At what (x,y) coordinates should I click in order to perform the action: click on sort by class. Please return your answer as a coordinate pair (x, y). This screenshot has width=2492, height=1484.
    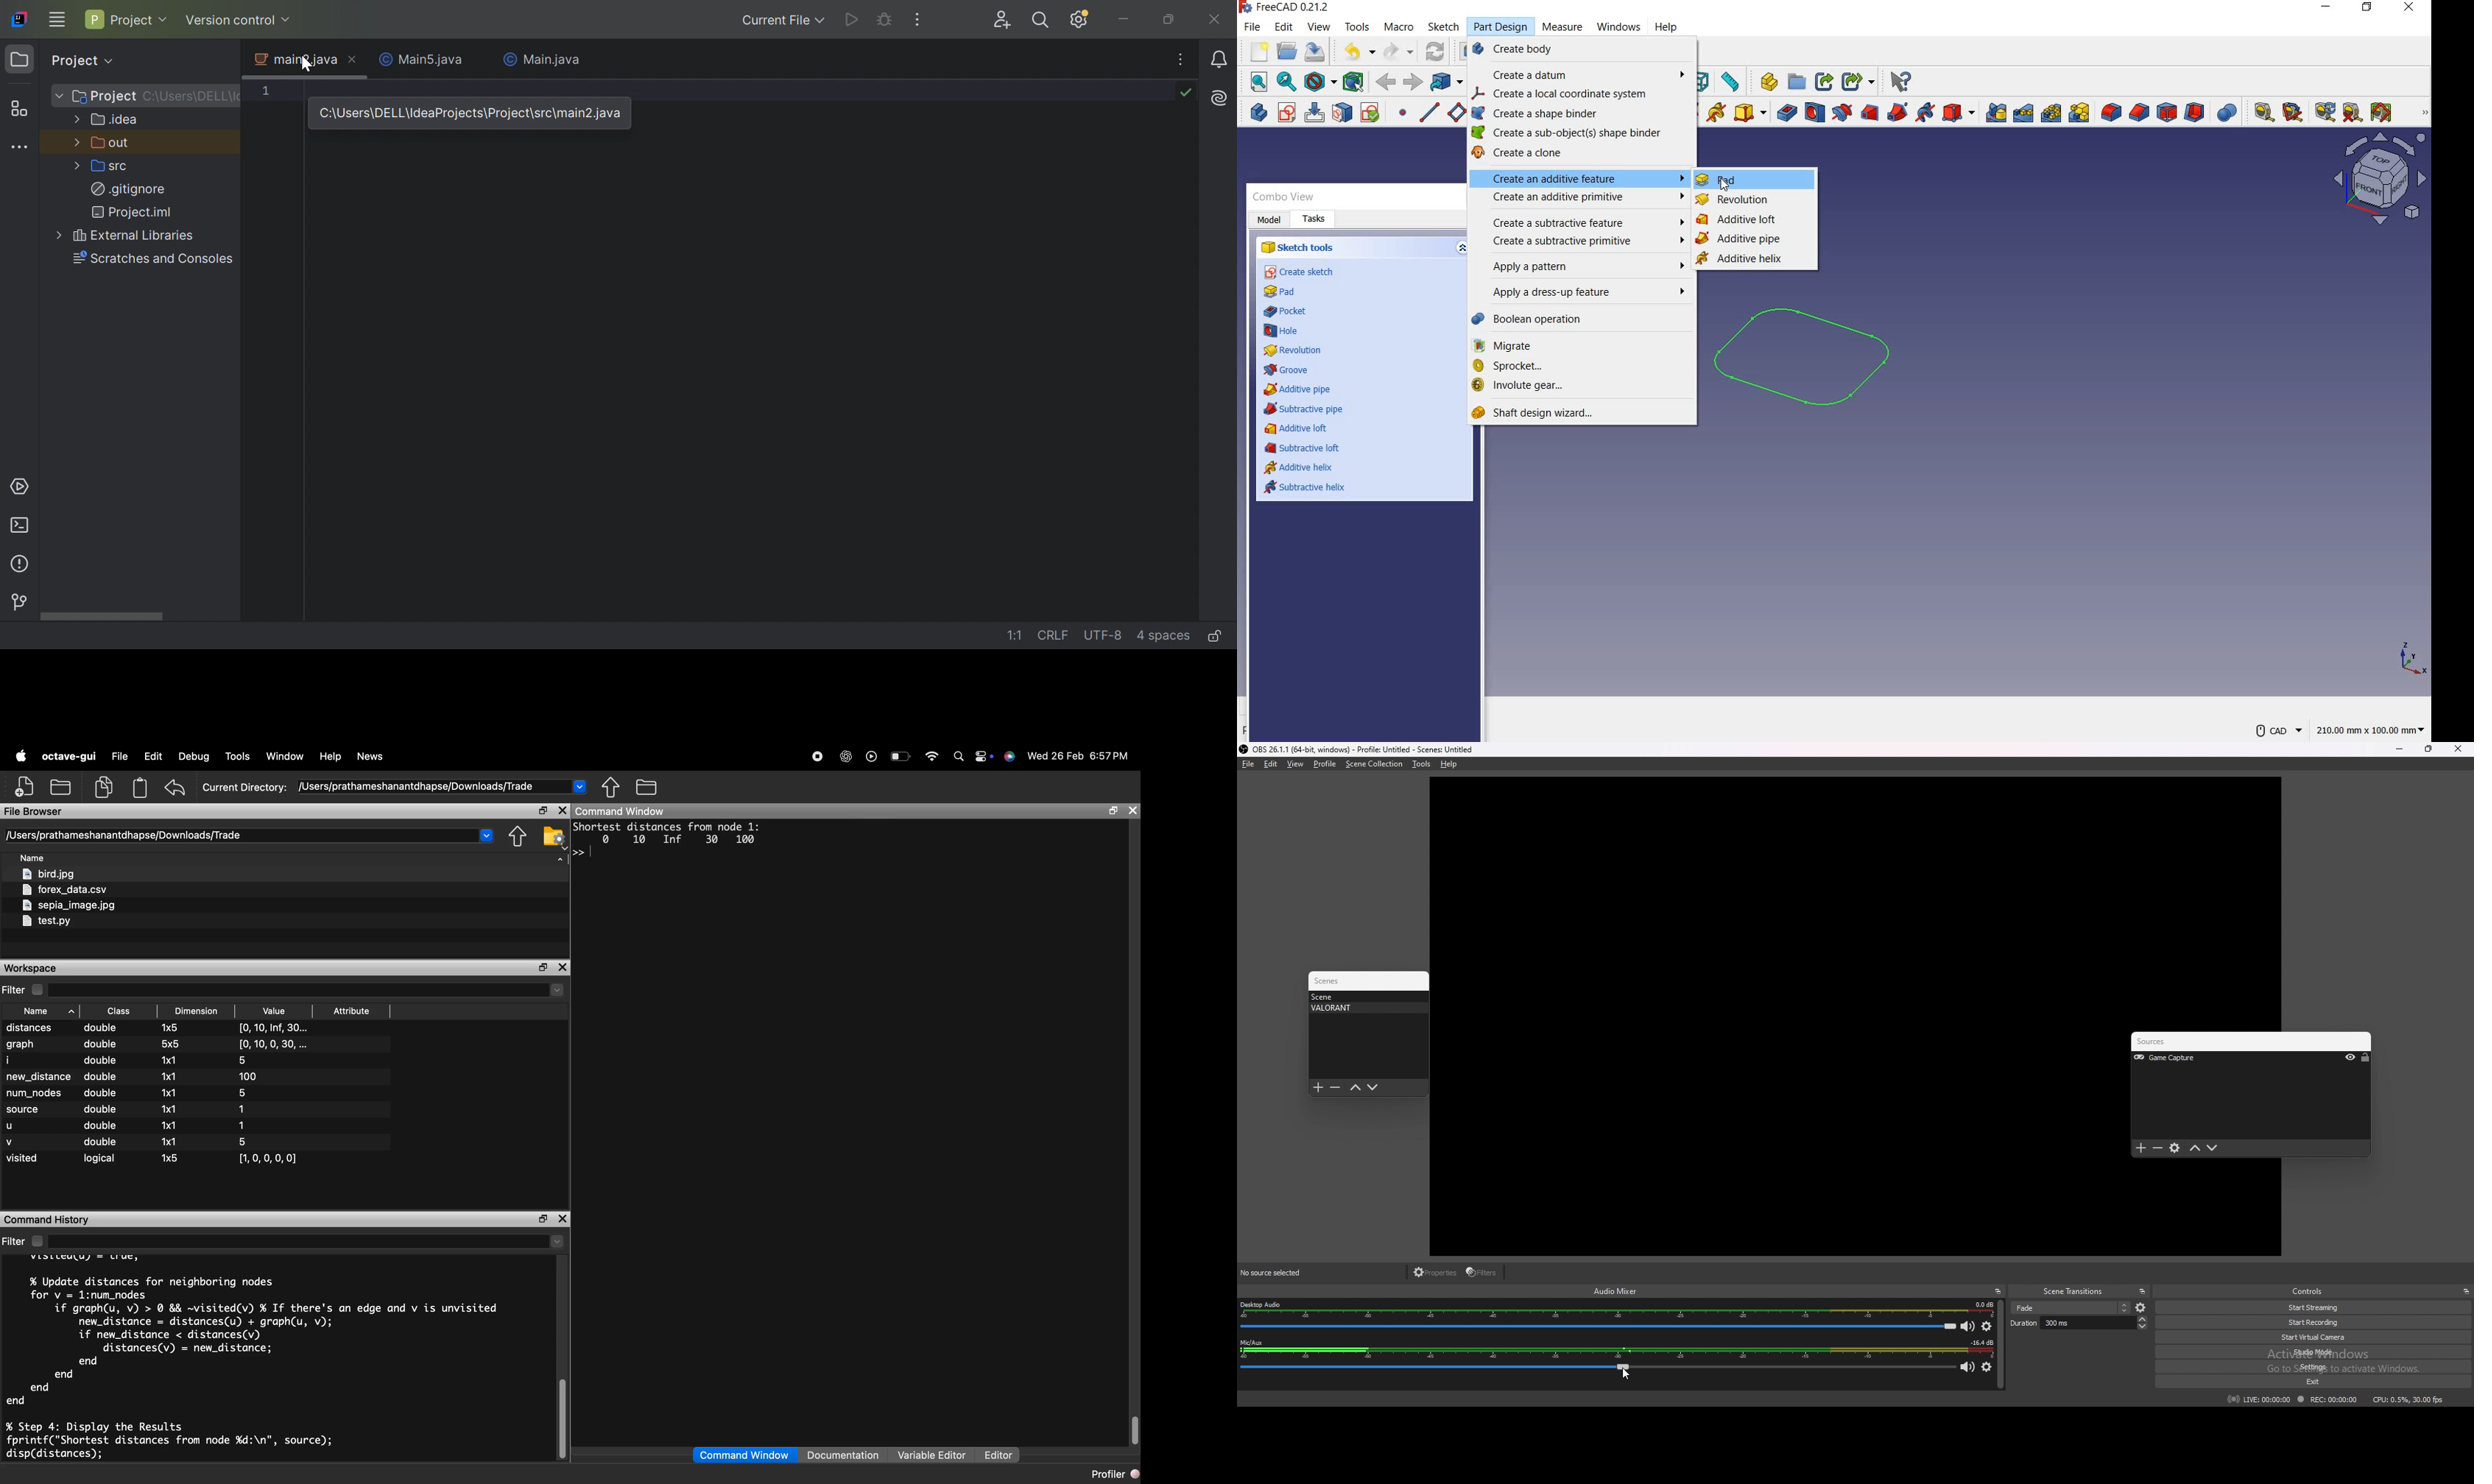
    Looking at the image, I should click on (120, 1012).